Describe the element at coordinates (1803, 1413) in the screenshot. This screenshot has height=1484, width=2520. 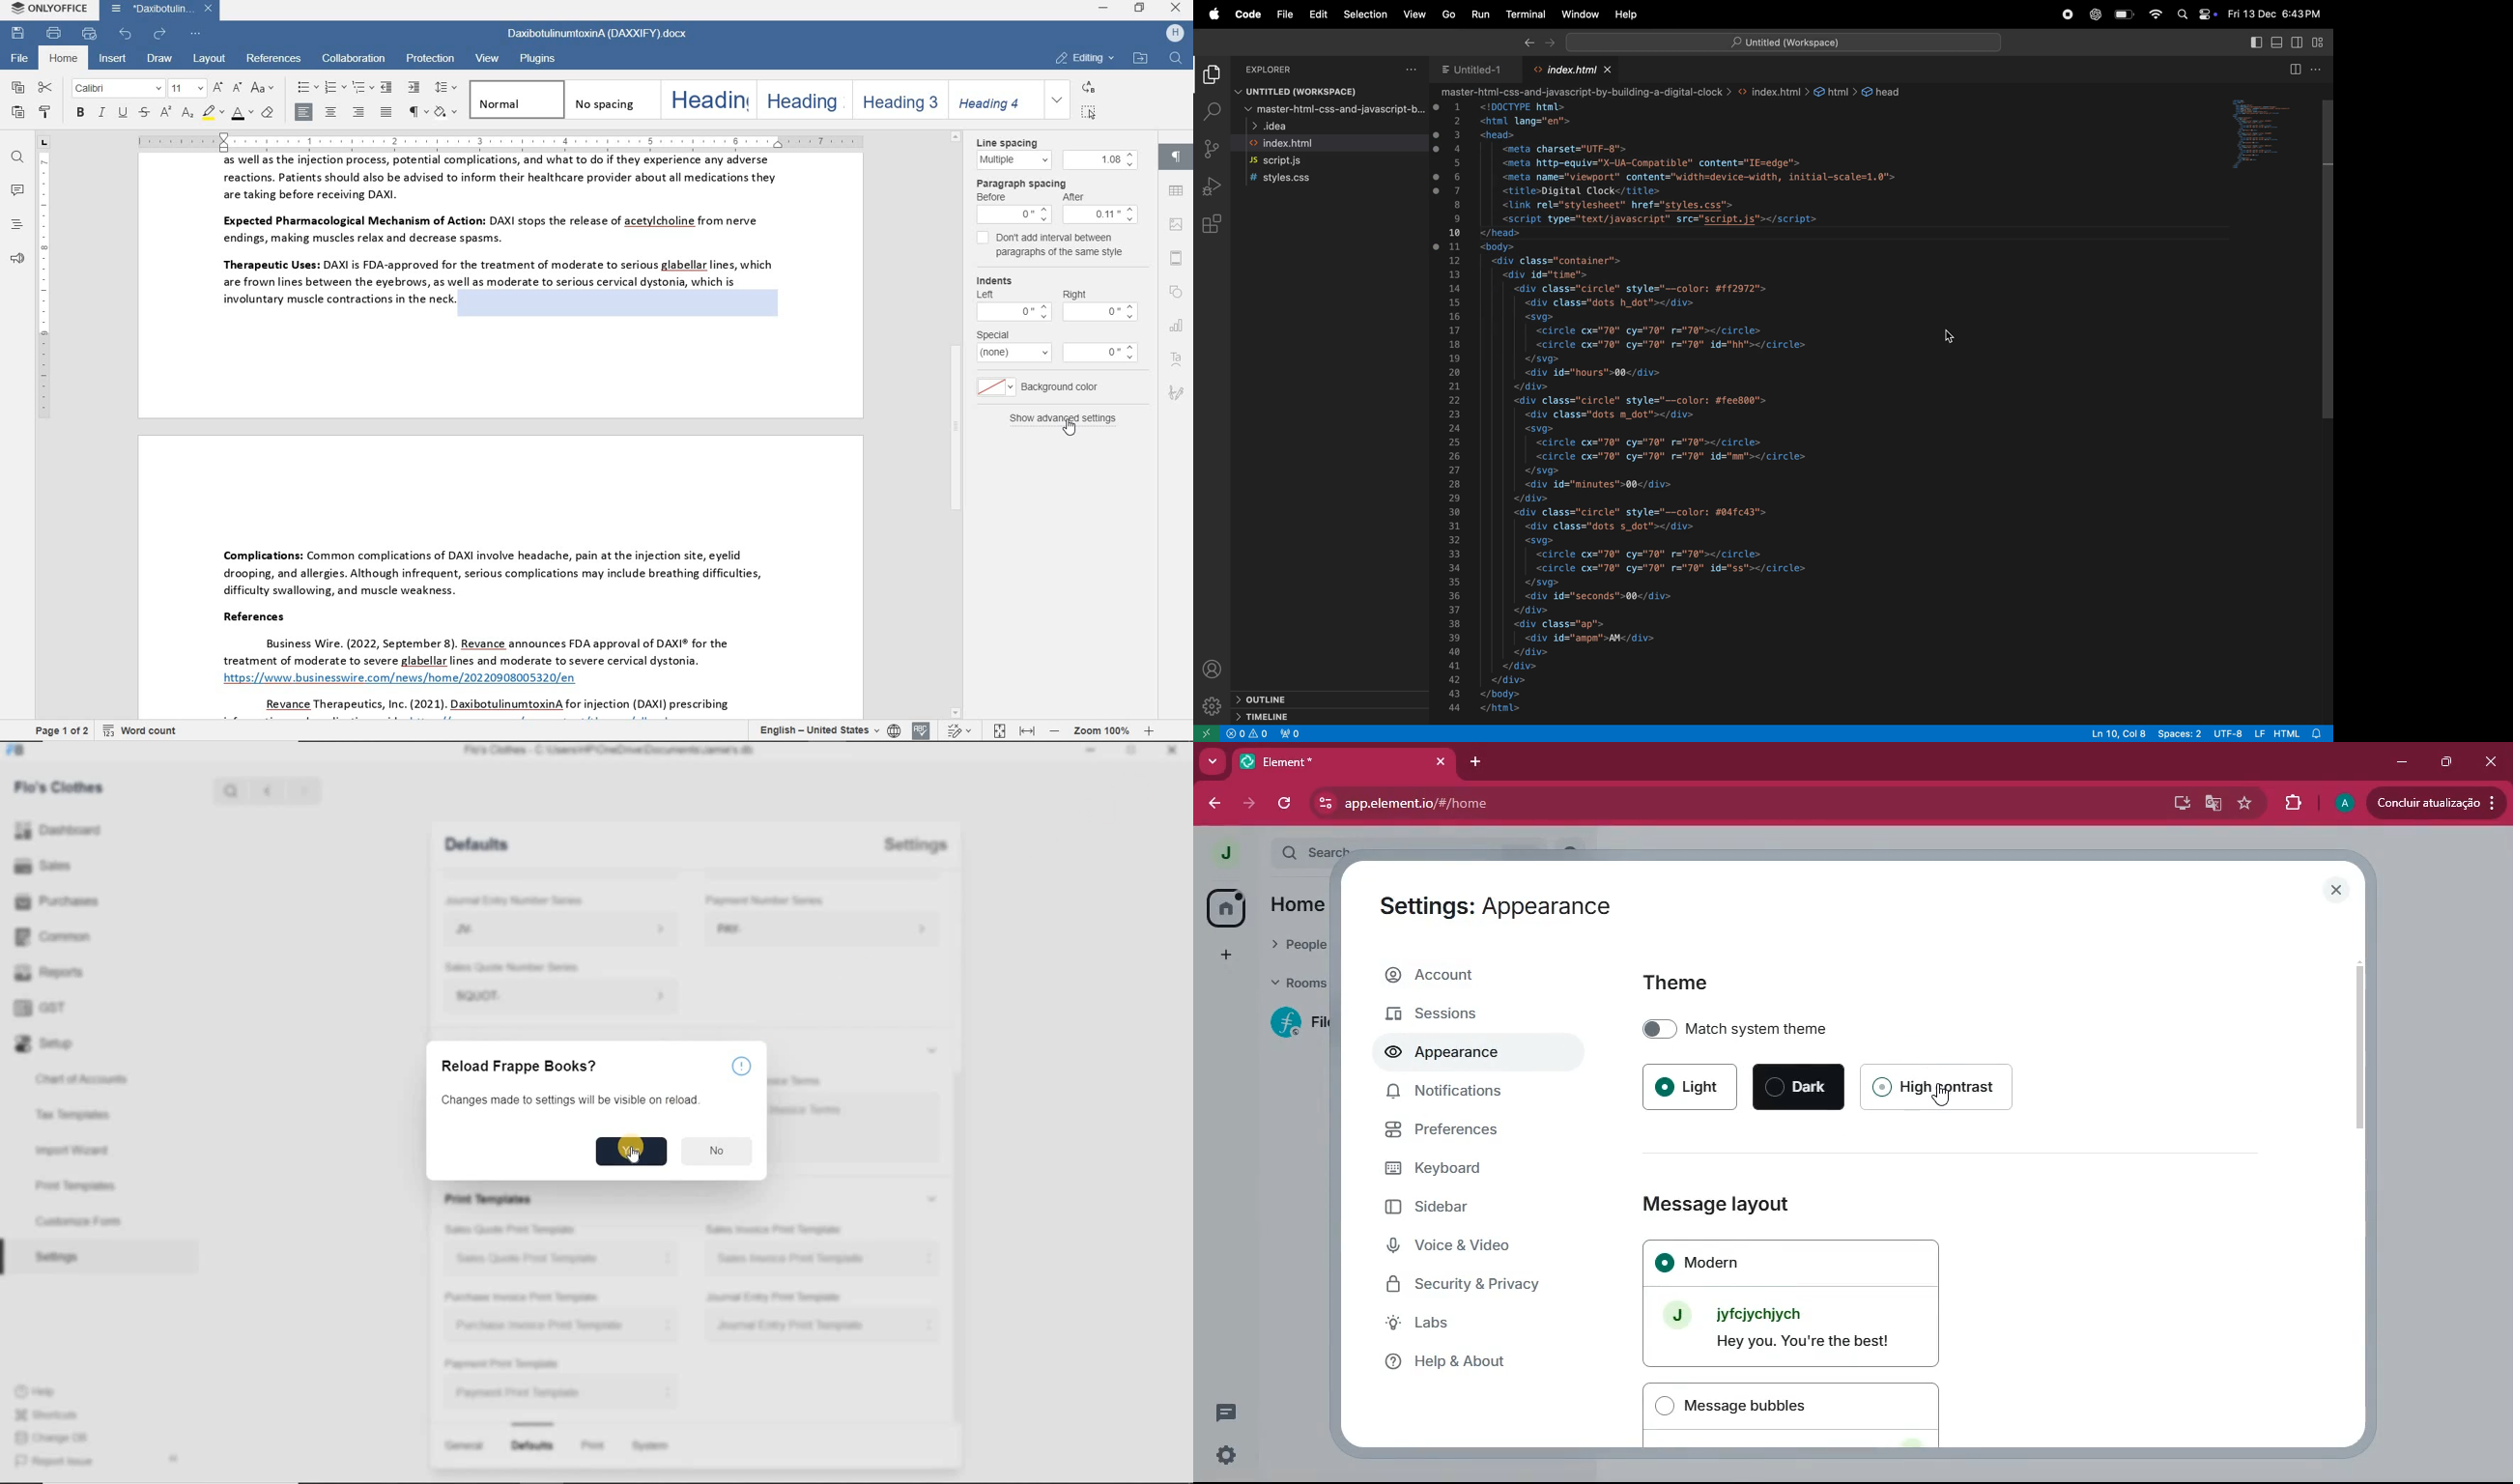
I see `message bubbles` at that location.